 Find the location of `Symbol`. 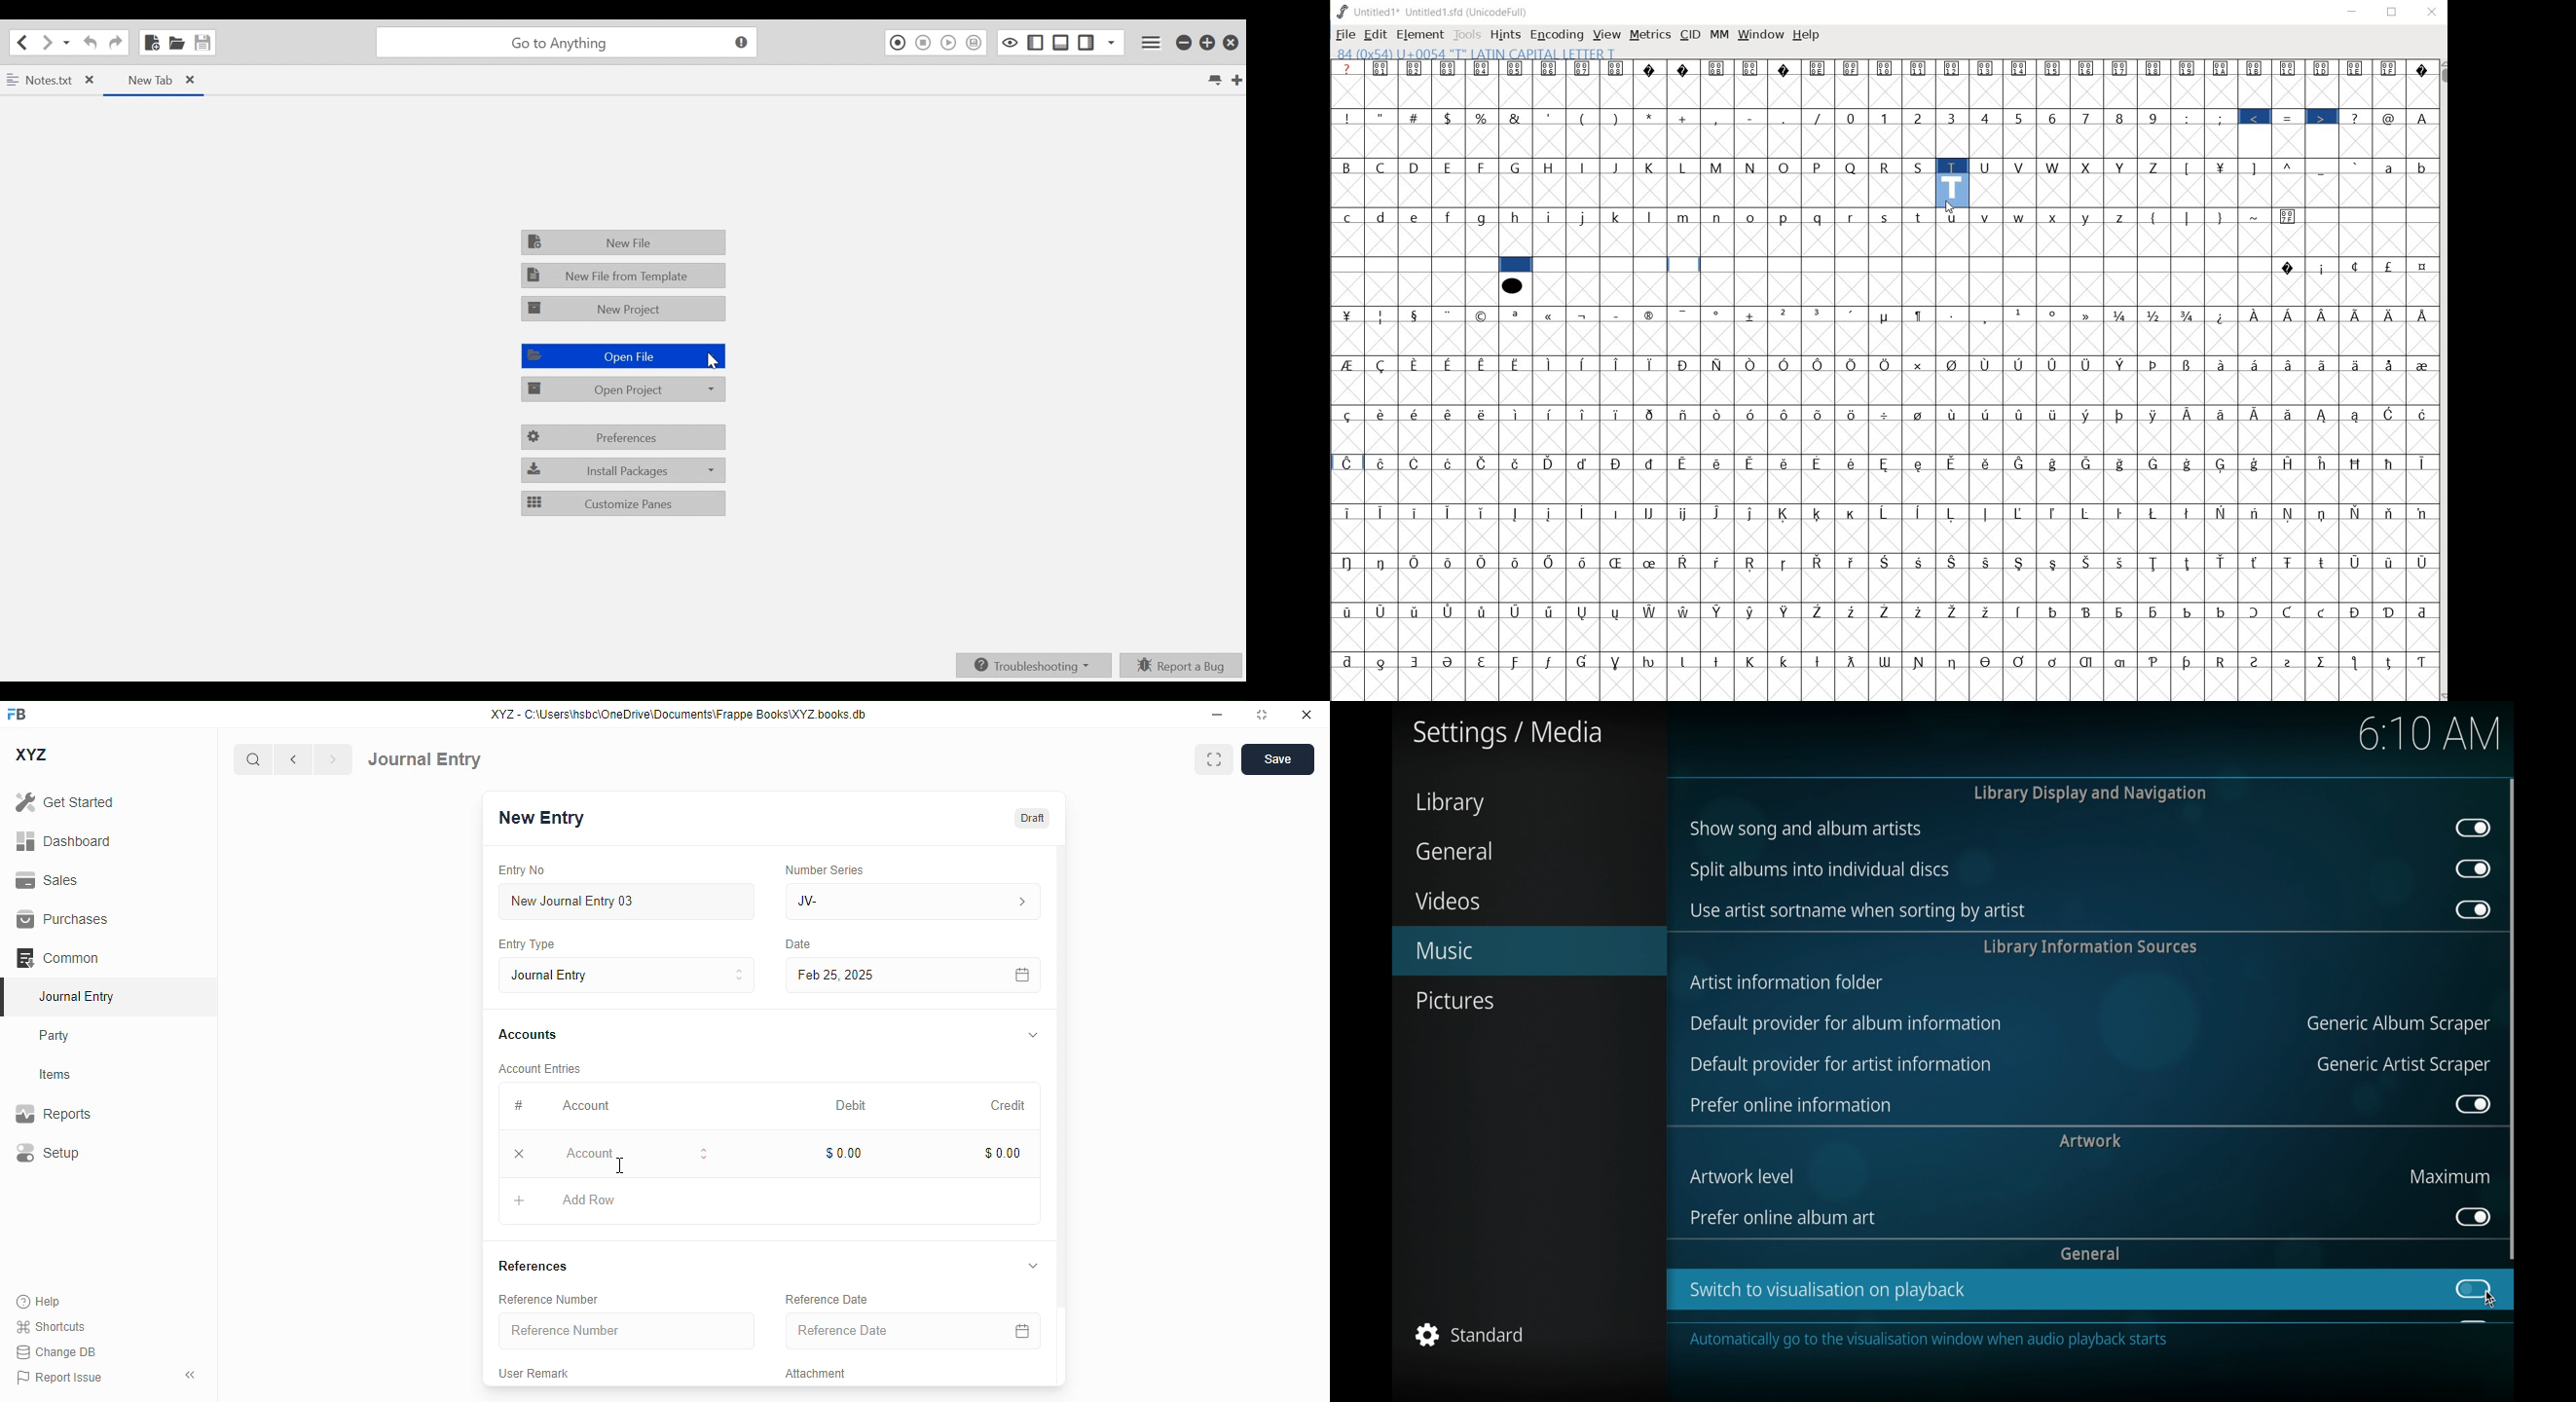

Symbol is located at coordinates (1819, 463).